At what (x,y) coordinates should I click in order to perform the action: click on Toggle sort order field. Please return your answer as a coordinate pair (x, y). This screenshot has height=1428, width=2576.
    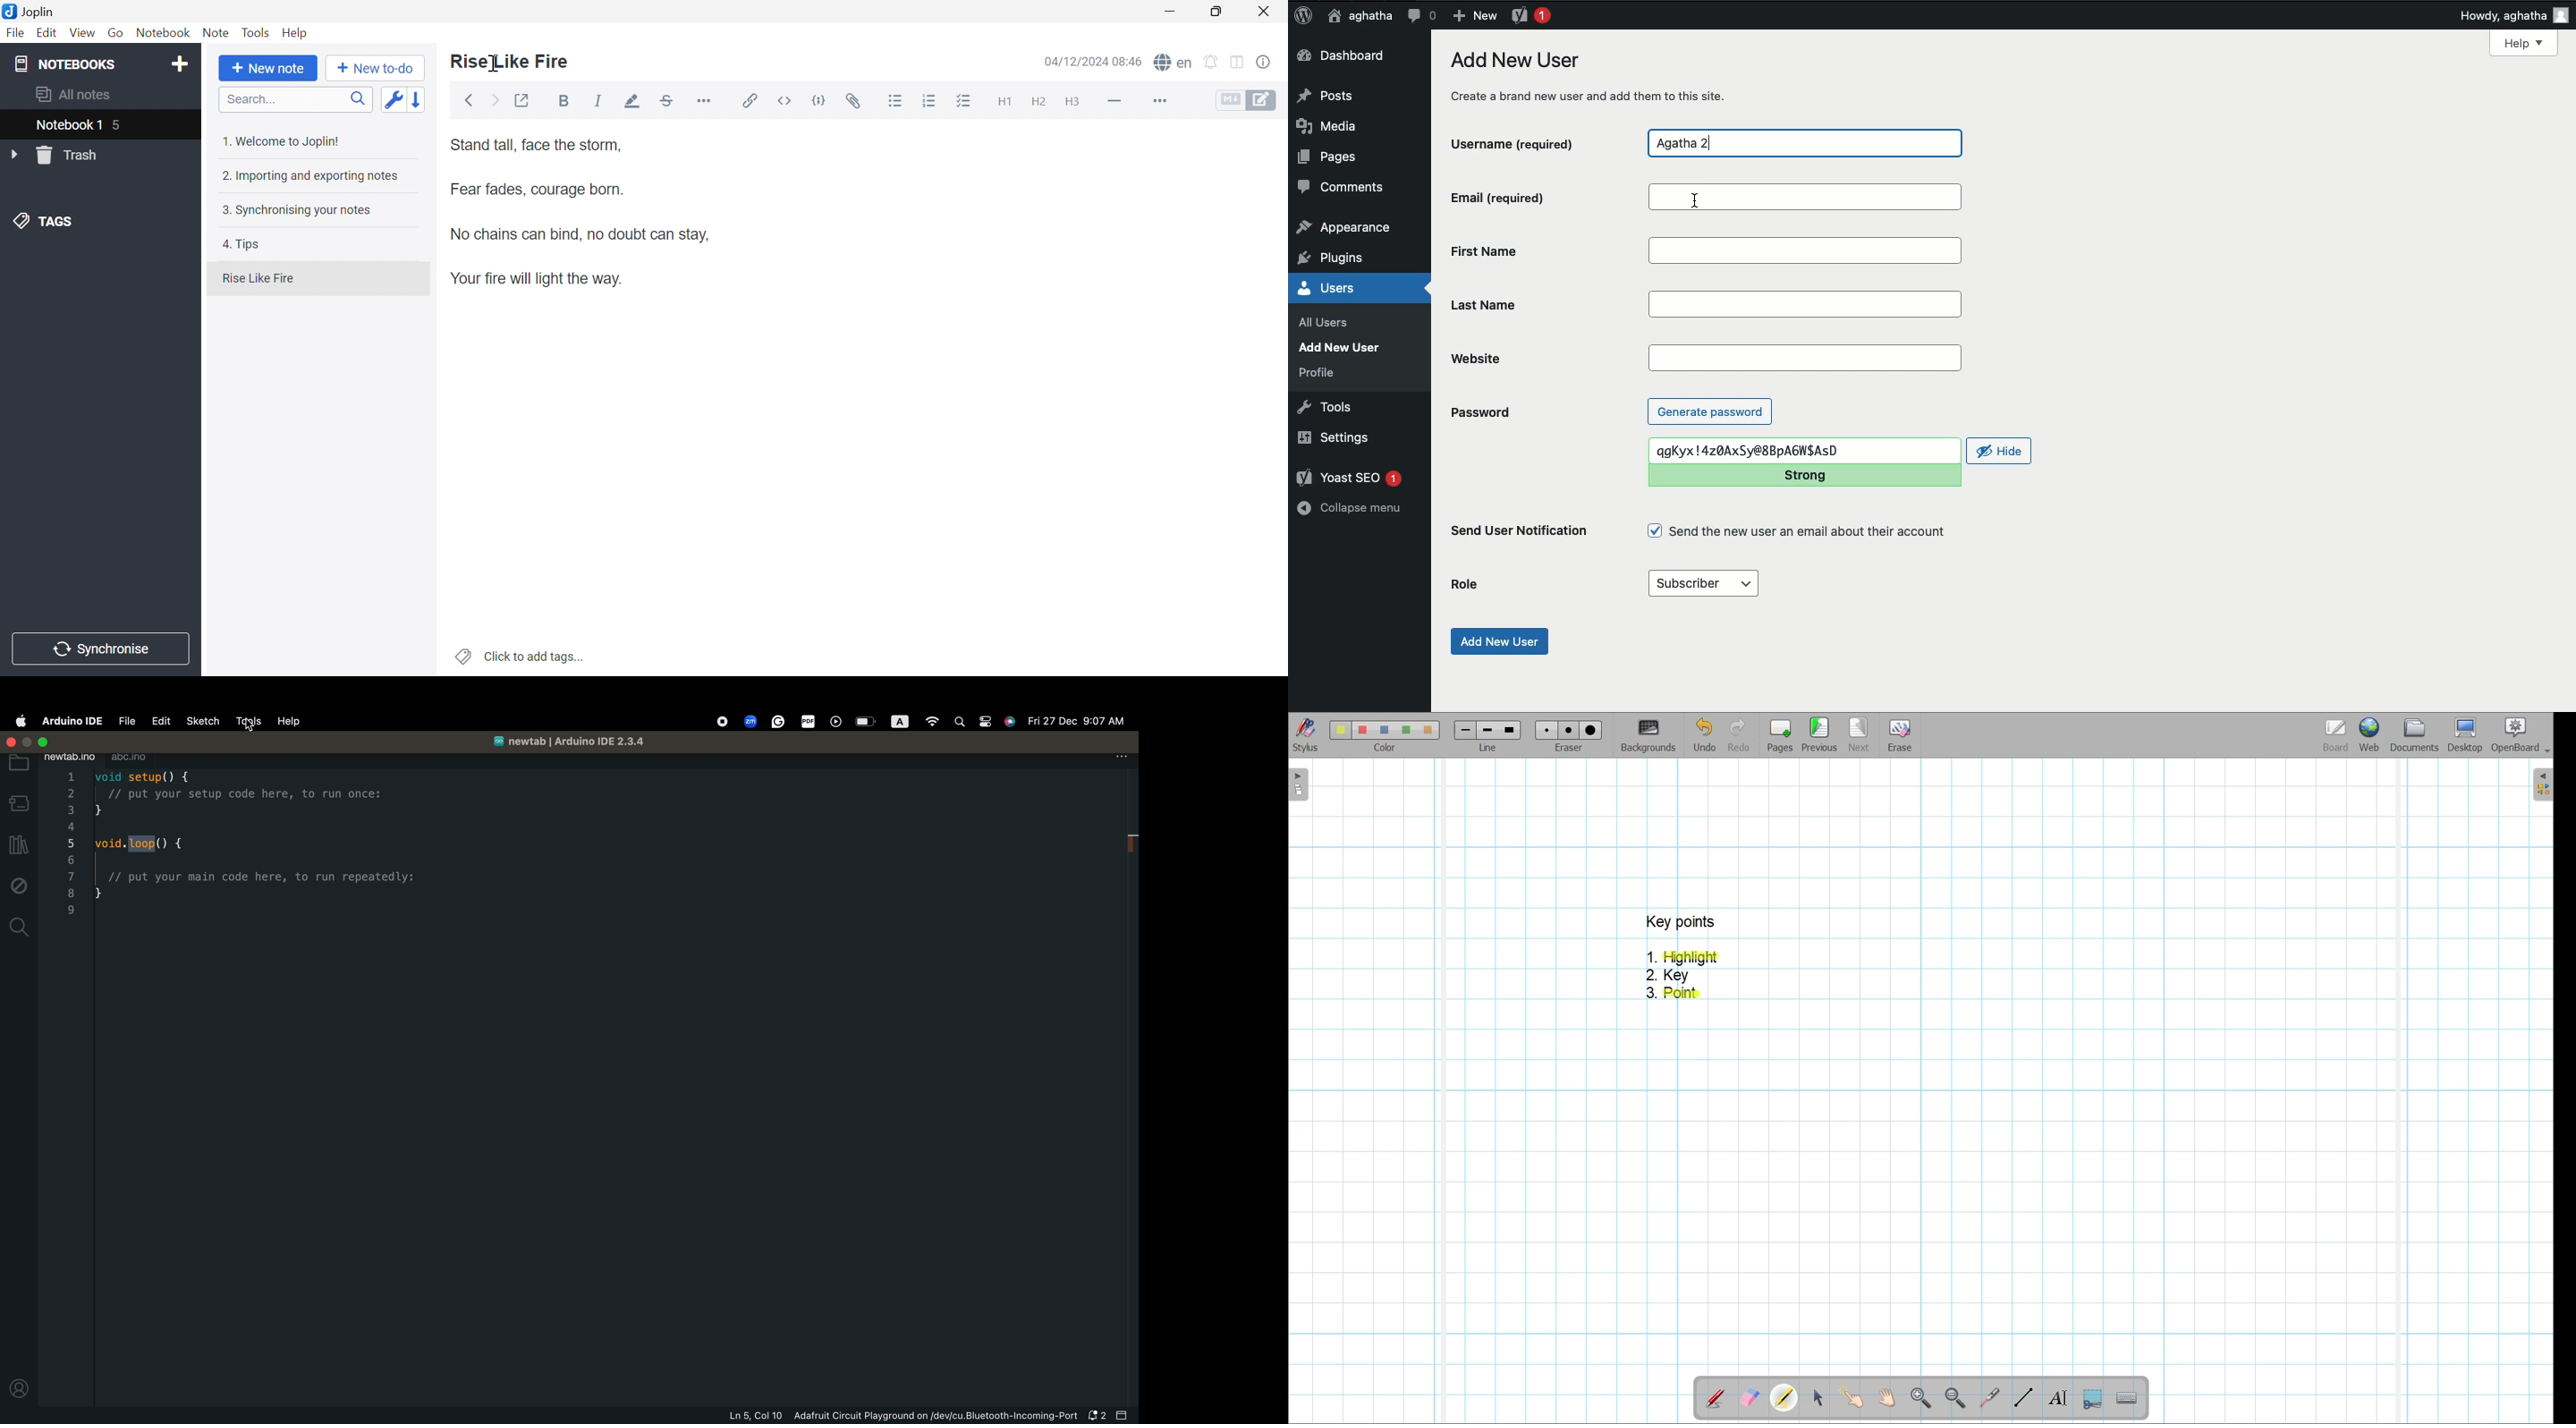
    Looking at the image, I should click on (392, 99).